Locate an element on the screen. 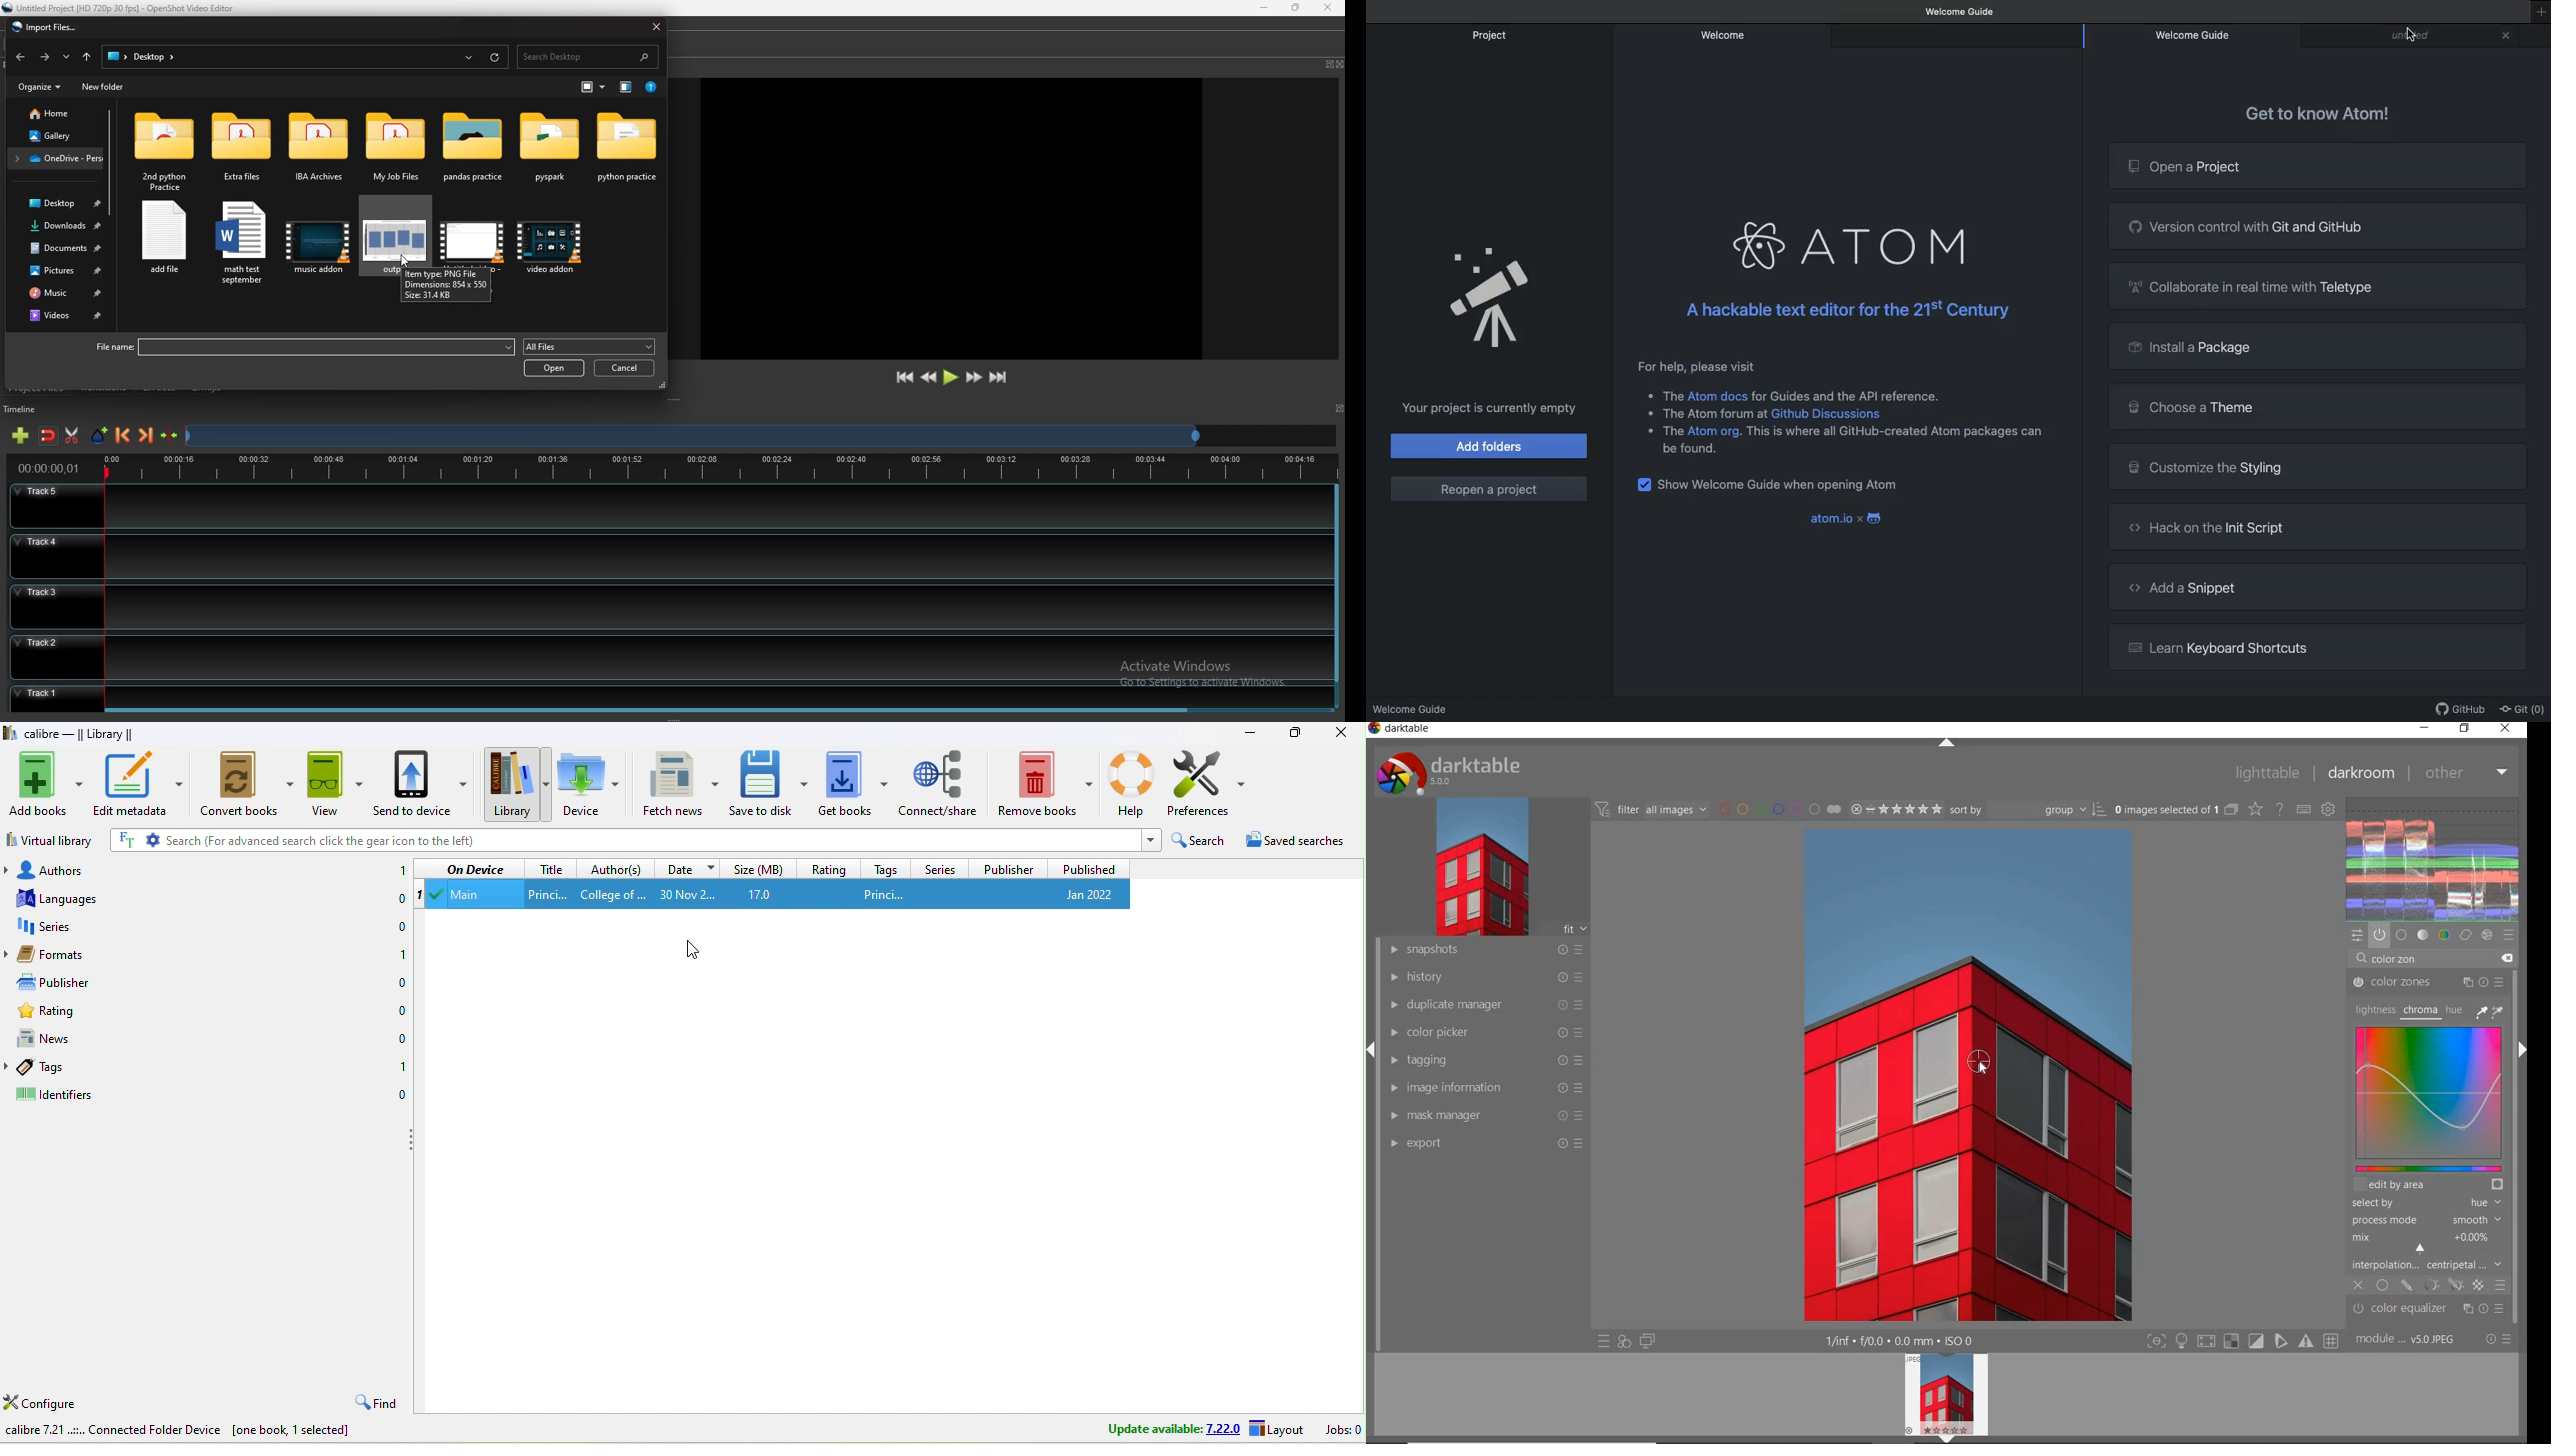  device is located at coordinates (588, 783).